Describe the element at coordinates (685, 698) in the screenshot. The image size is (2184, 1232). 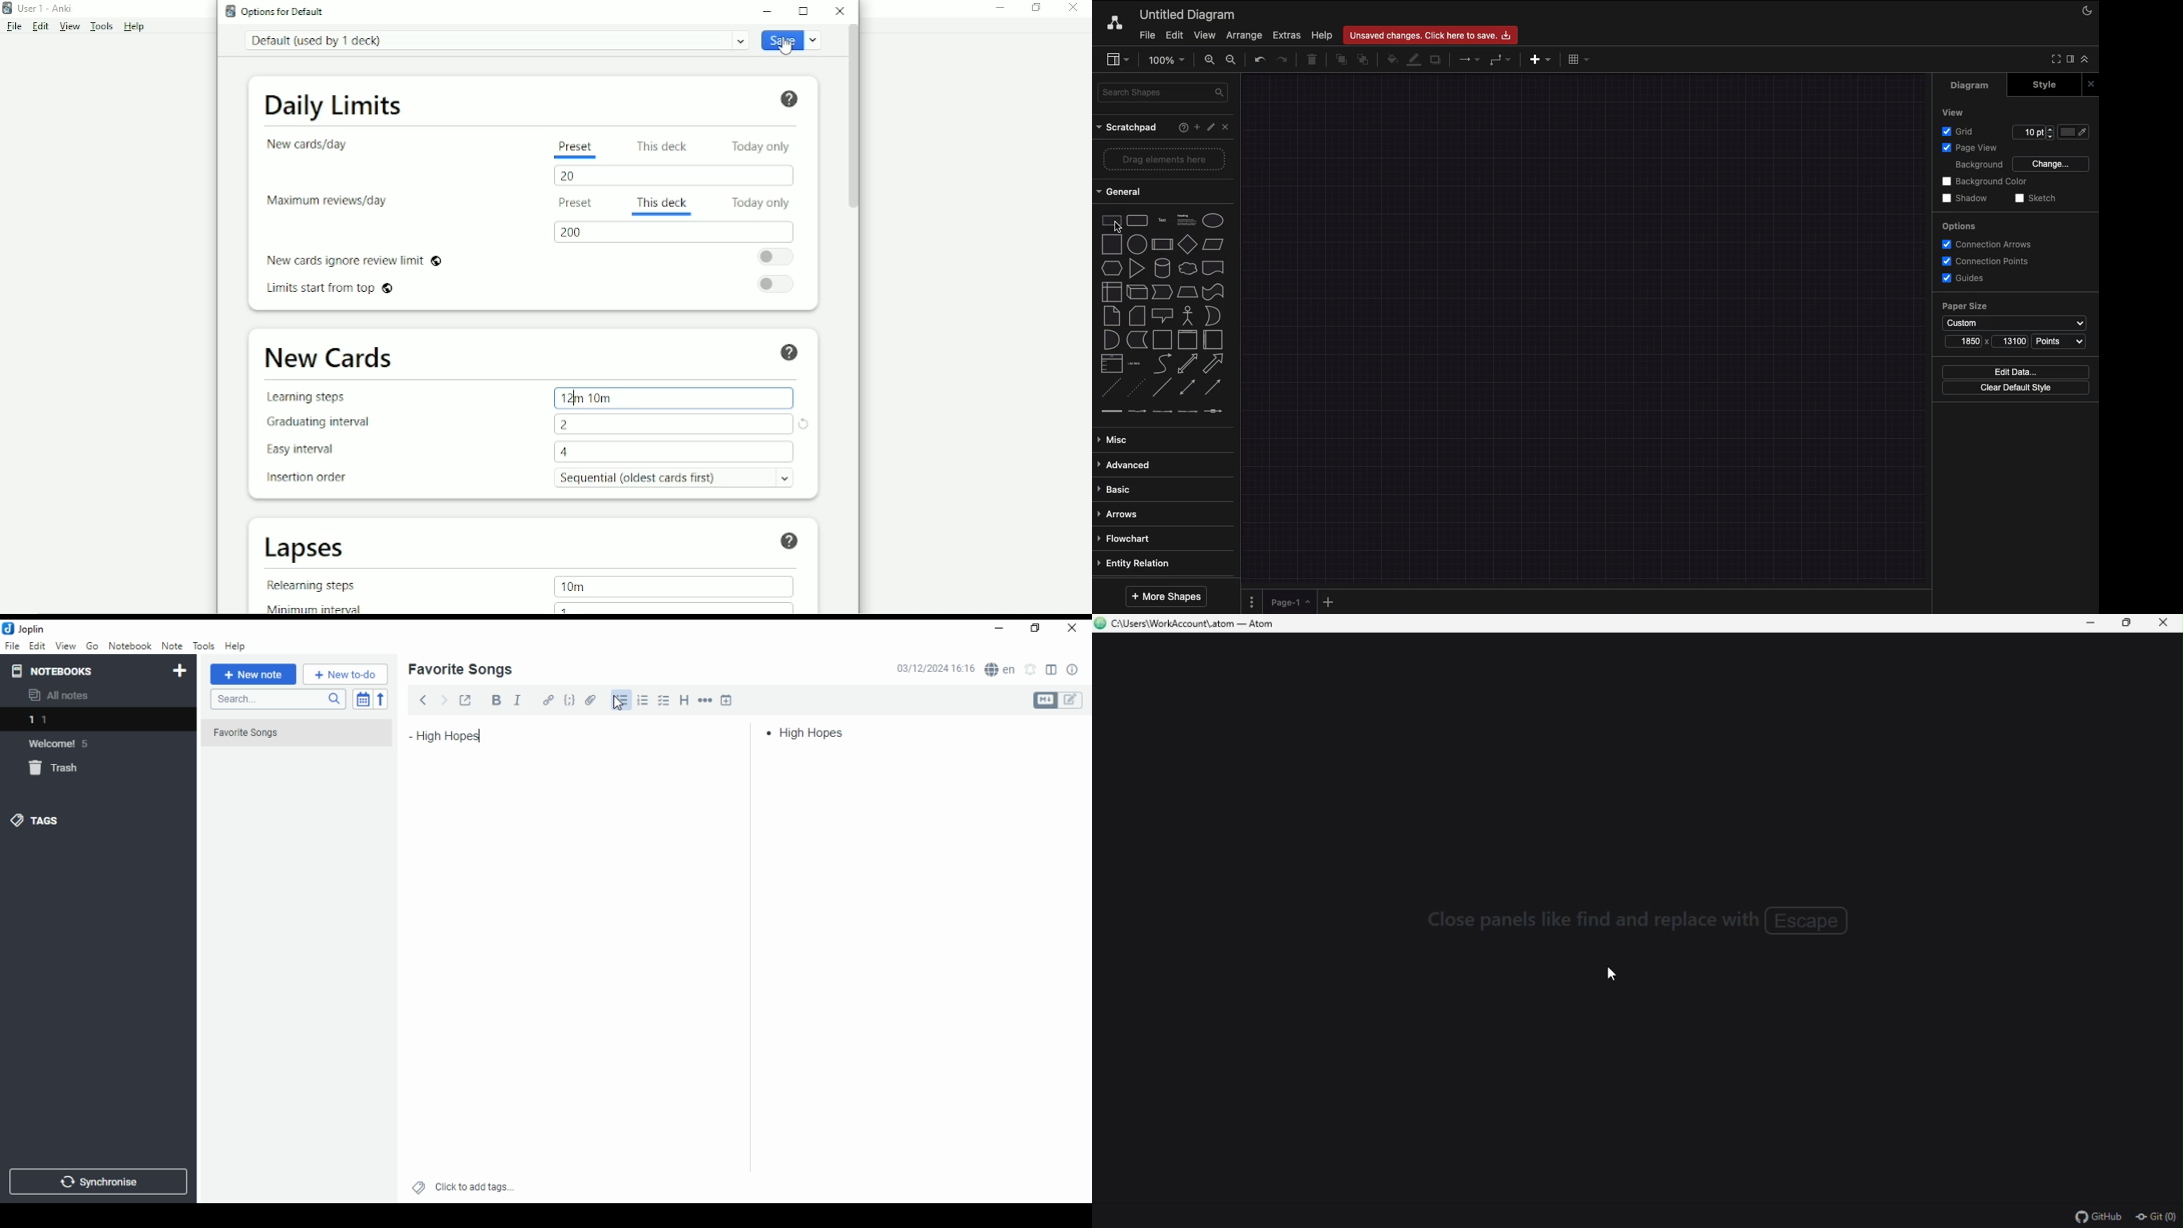
I see `heading` at that location.